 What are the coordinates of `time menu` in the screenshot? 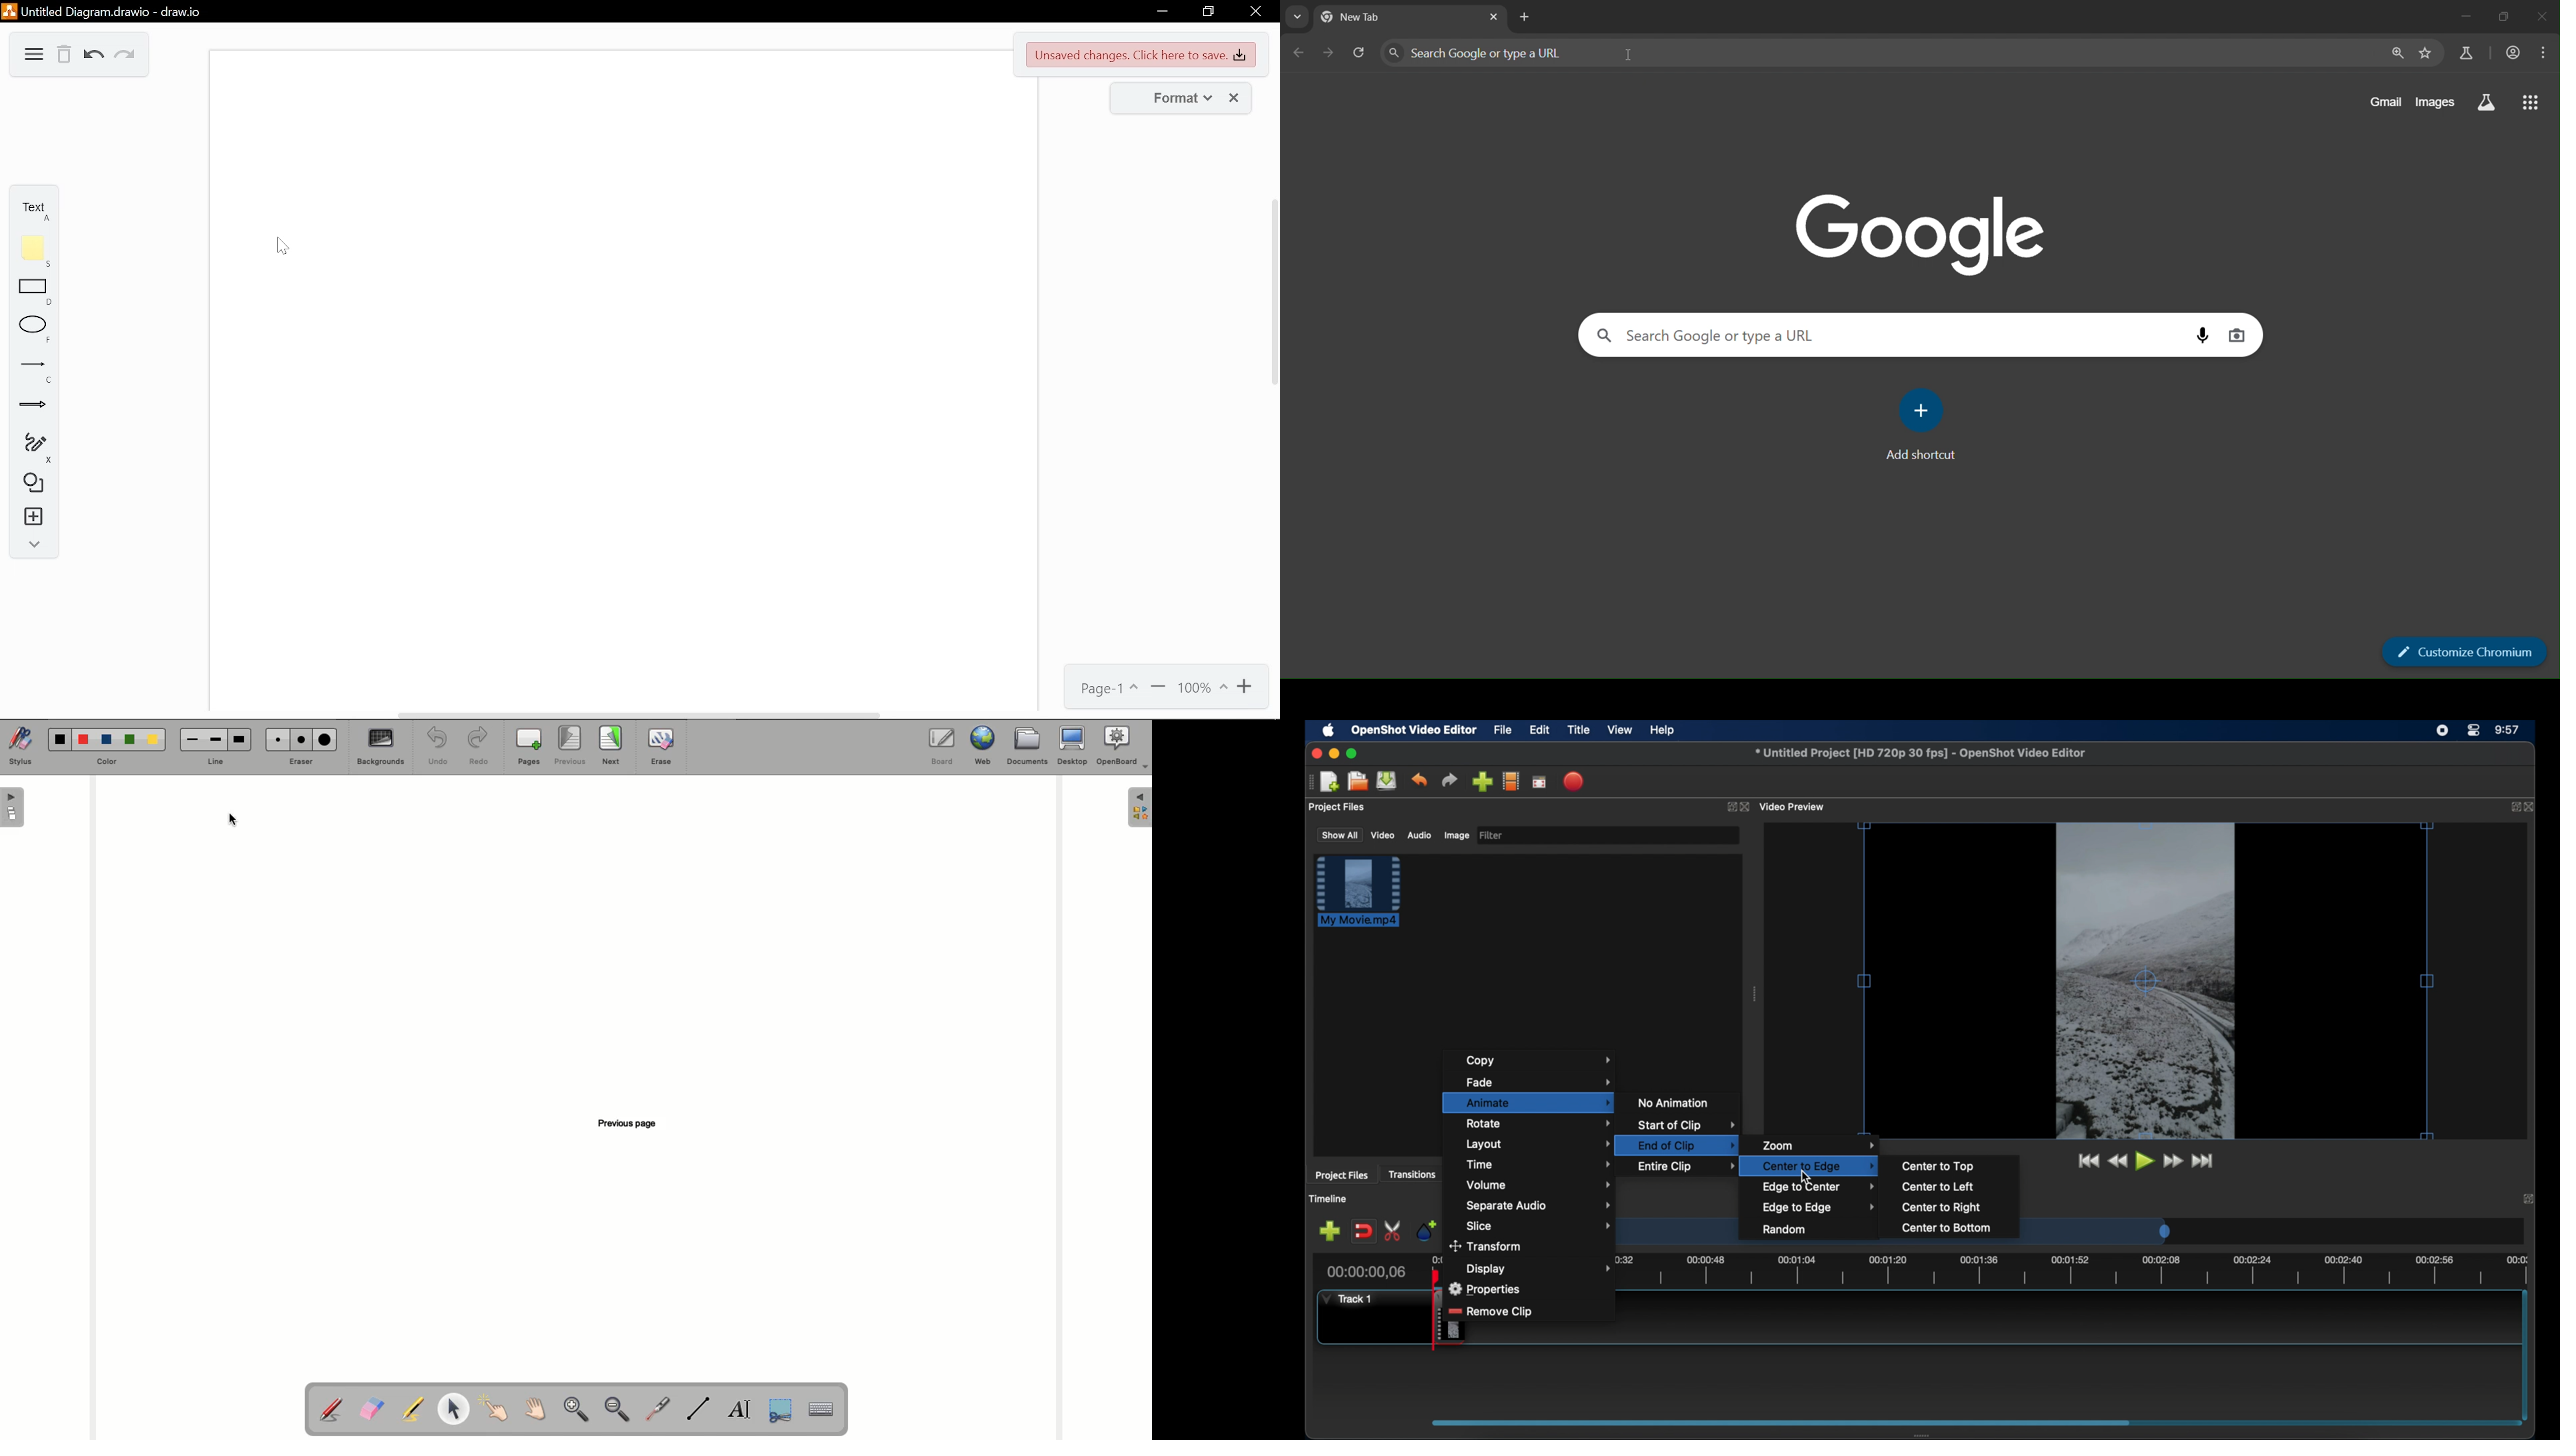 It's located at (1539, 1163).